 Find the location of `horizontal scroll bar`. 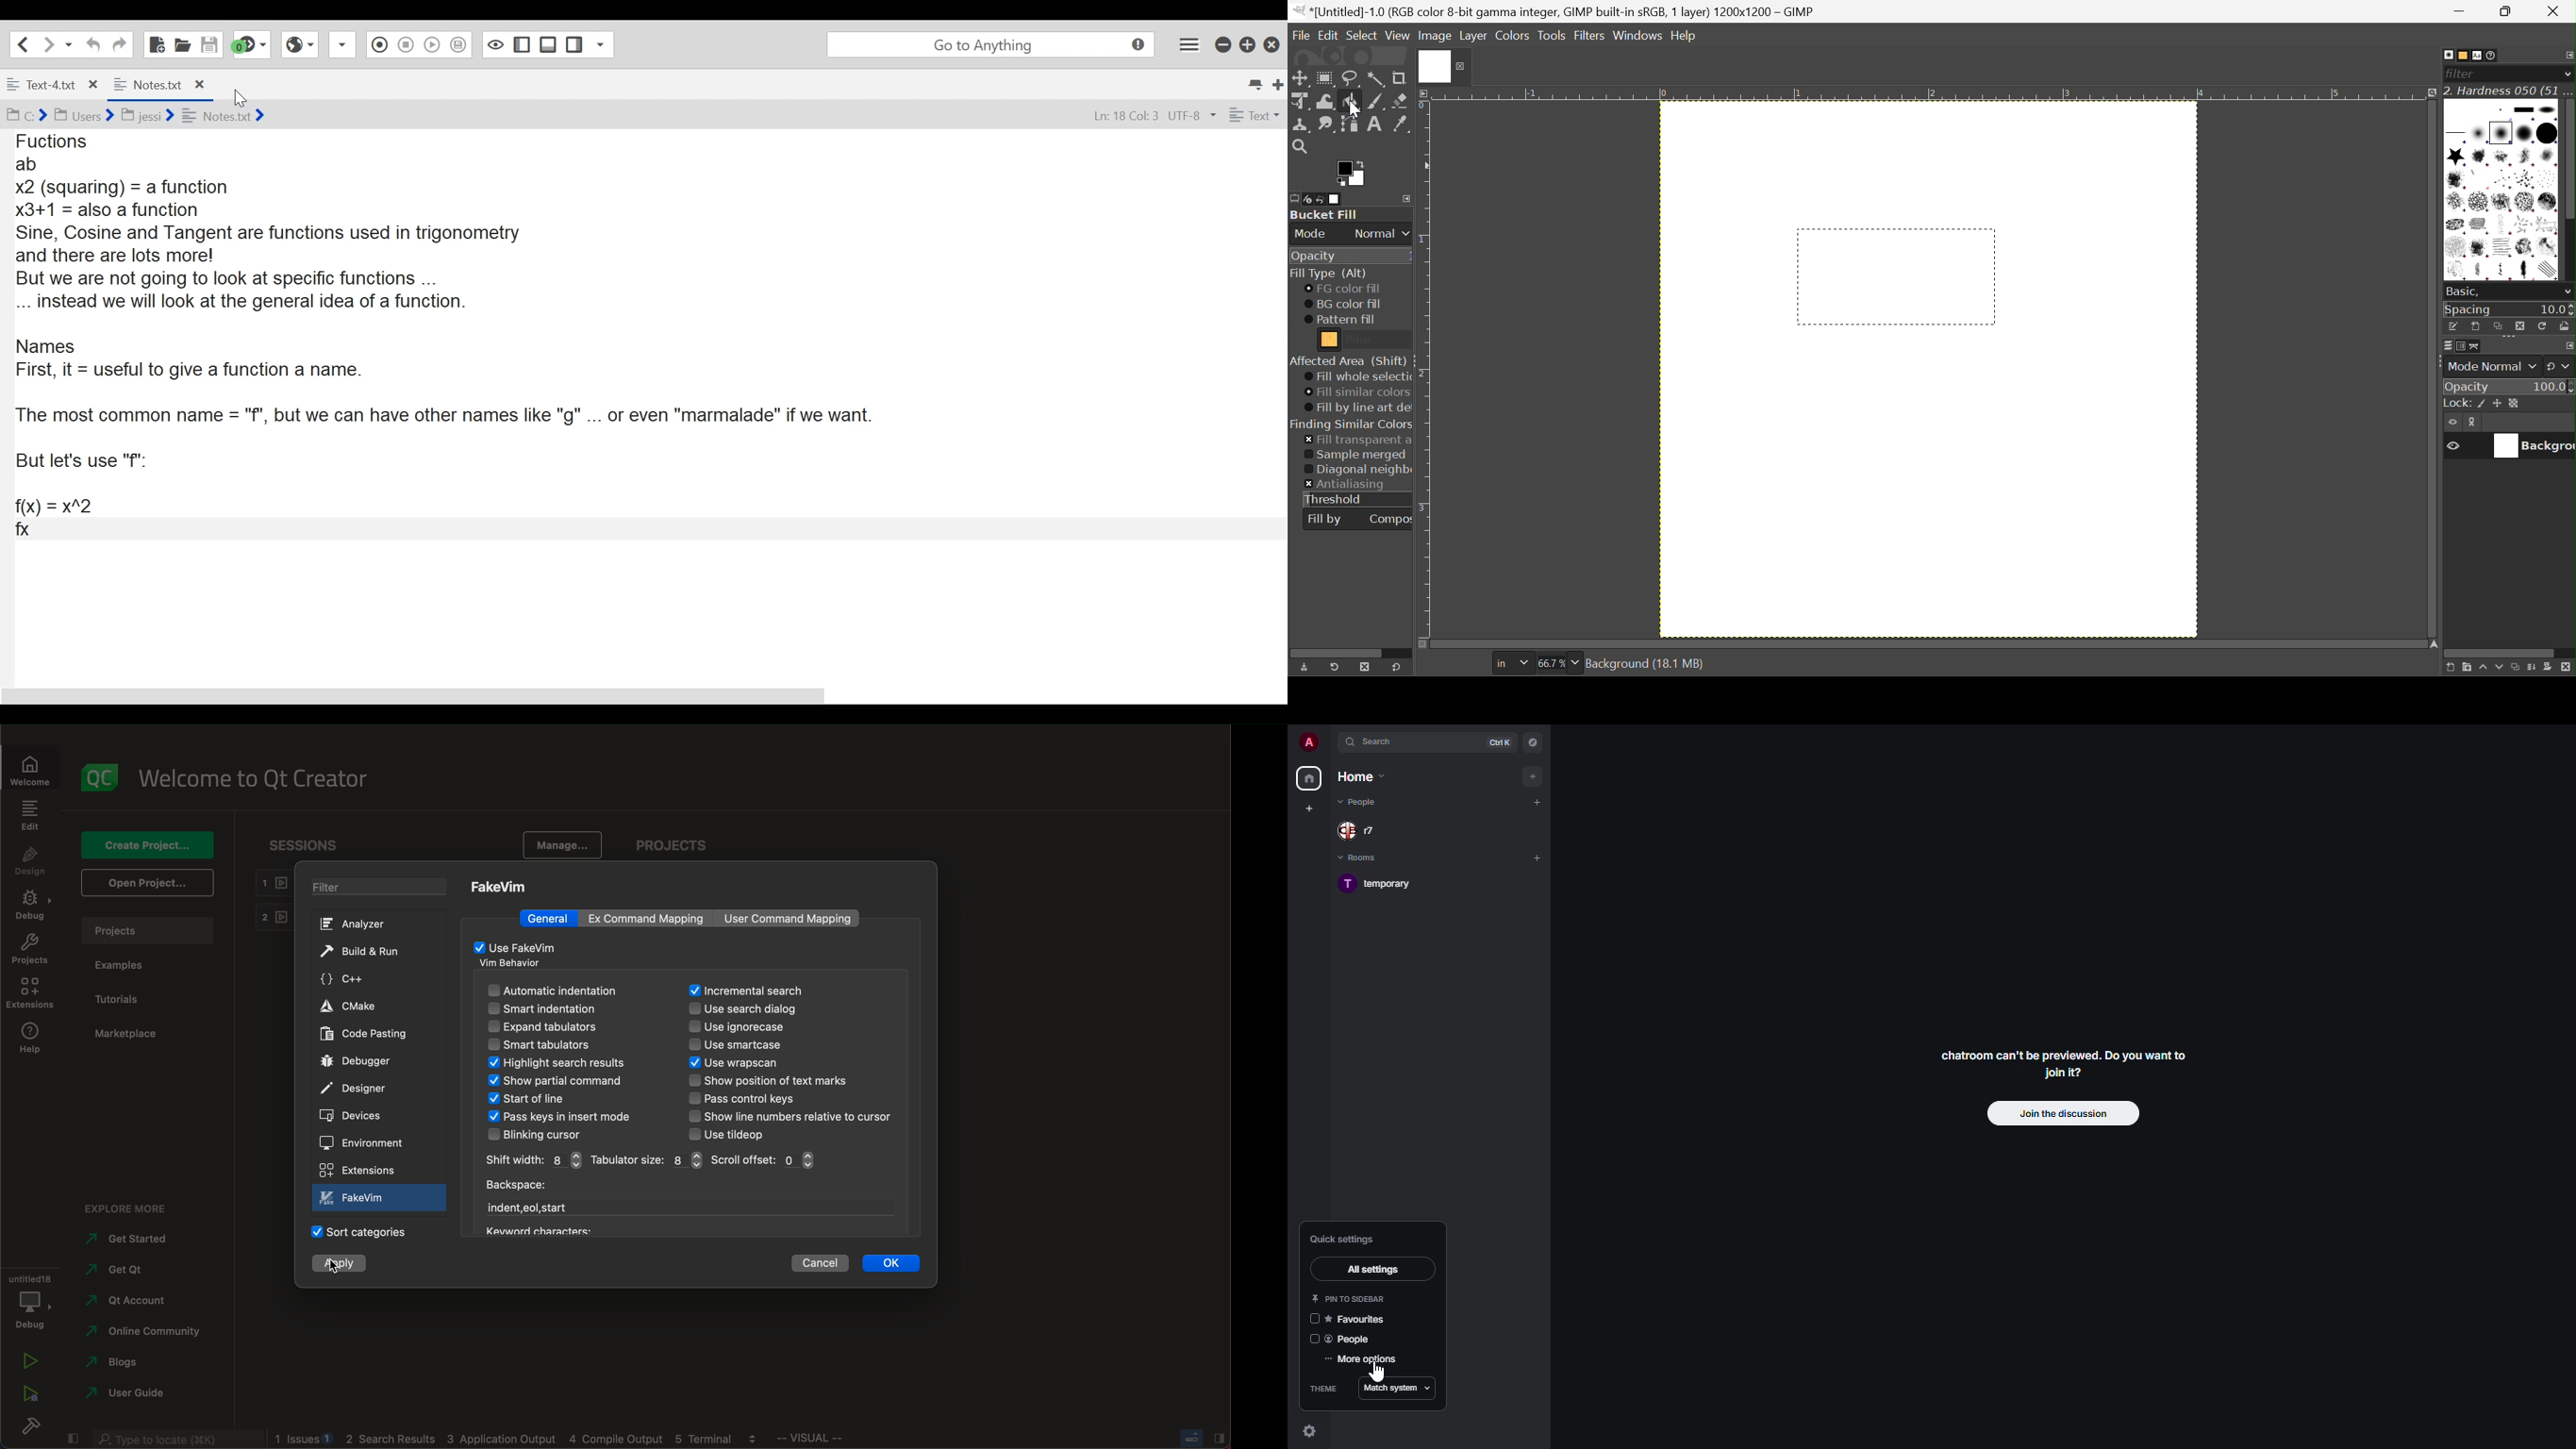

horizontal scroll bar is located at coordinates (429, 690).